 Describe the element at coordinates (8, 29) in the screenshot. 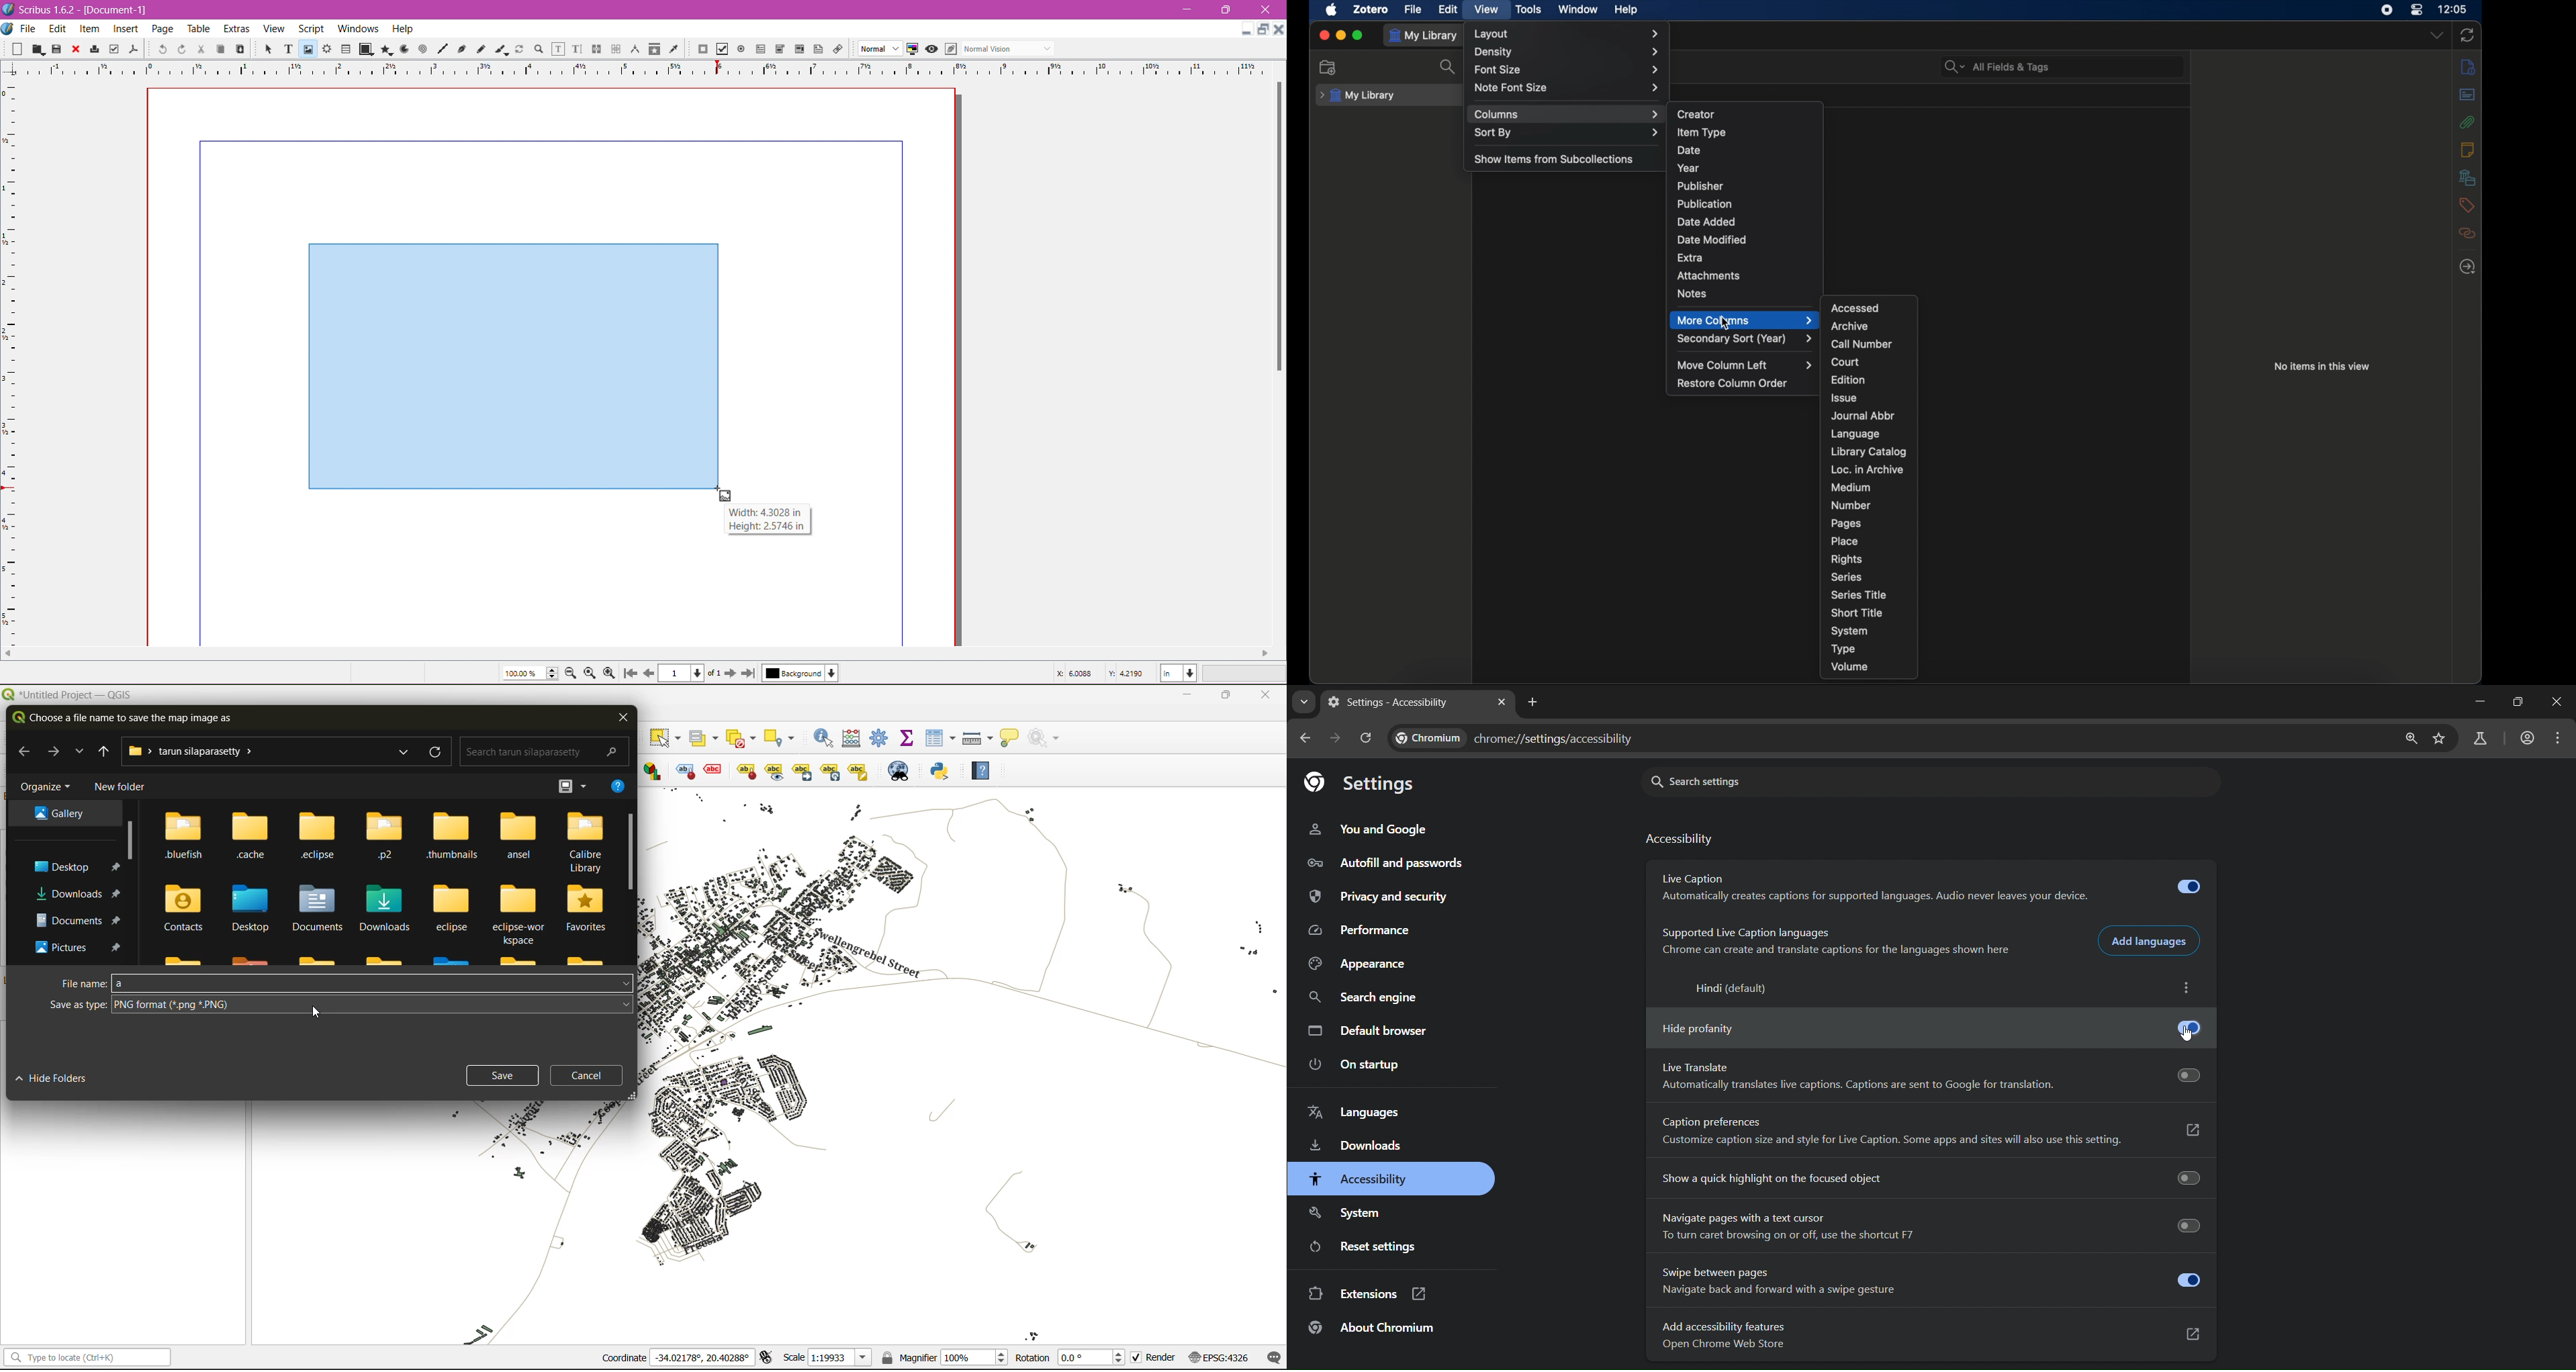

I see `Document` at that location.